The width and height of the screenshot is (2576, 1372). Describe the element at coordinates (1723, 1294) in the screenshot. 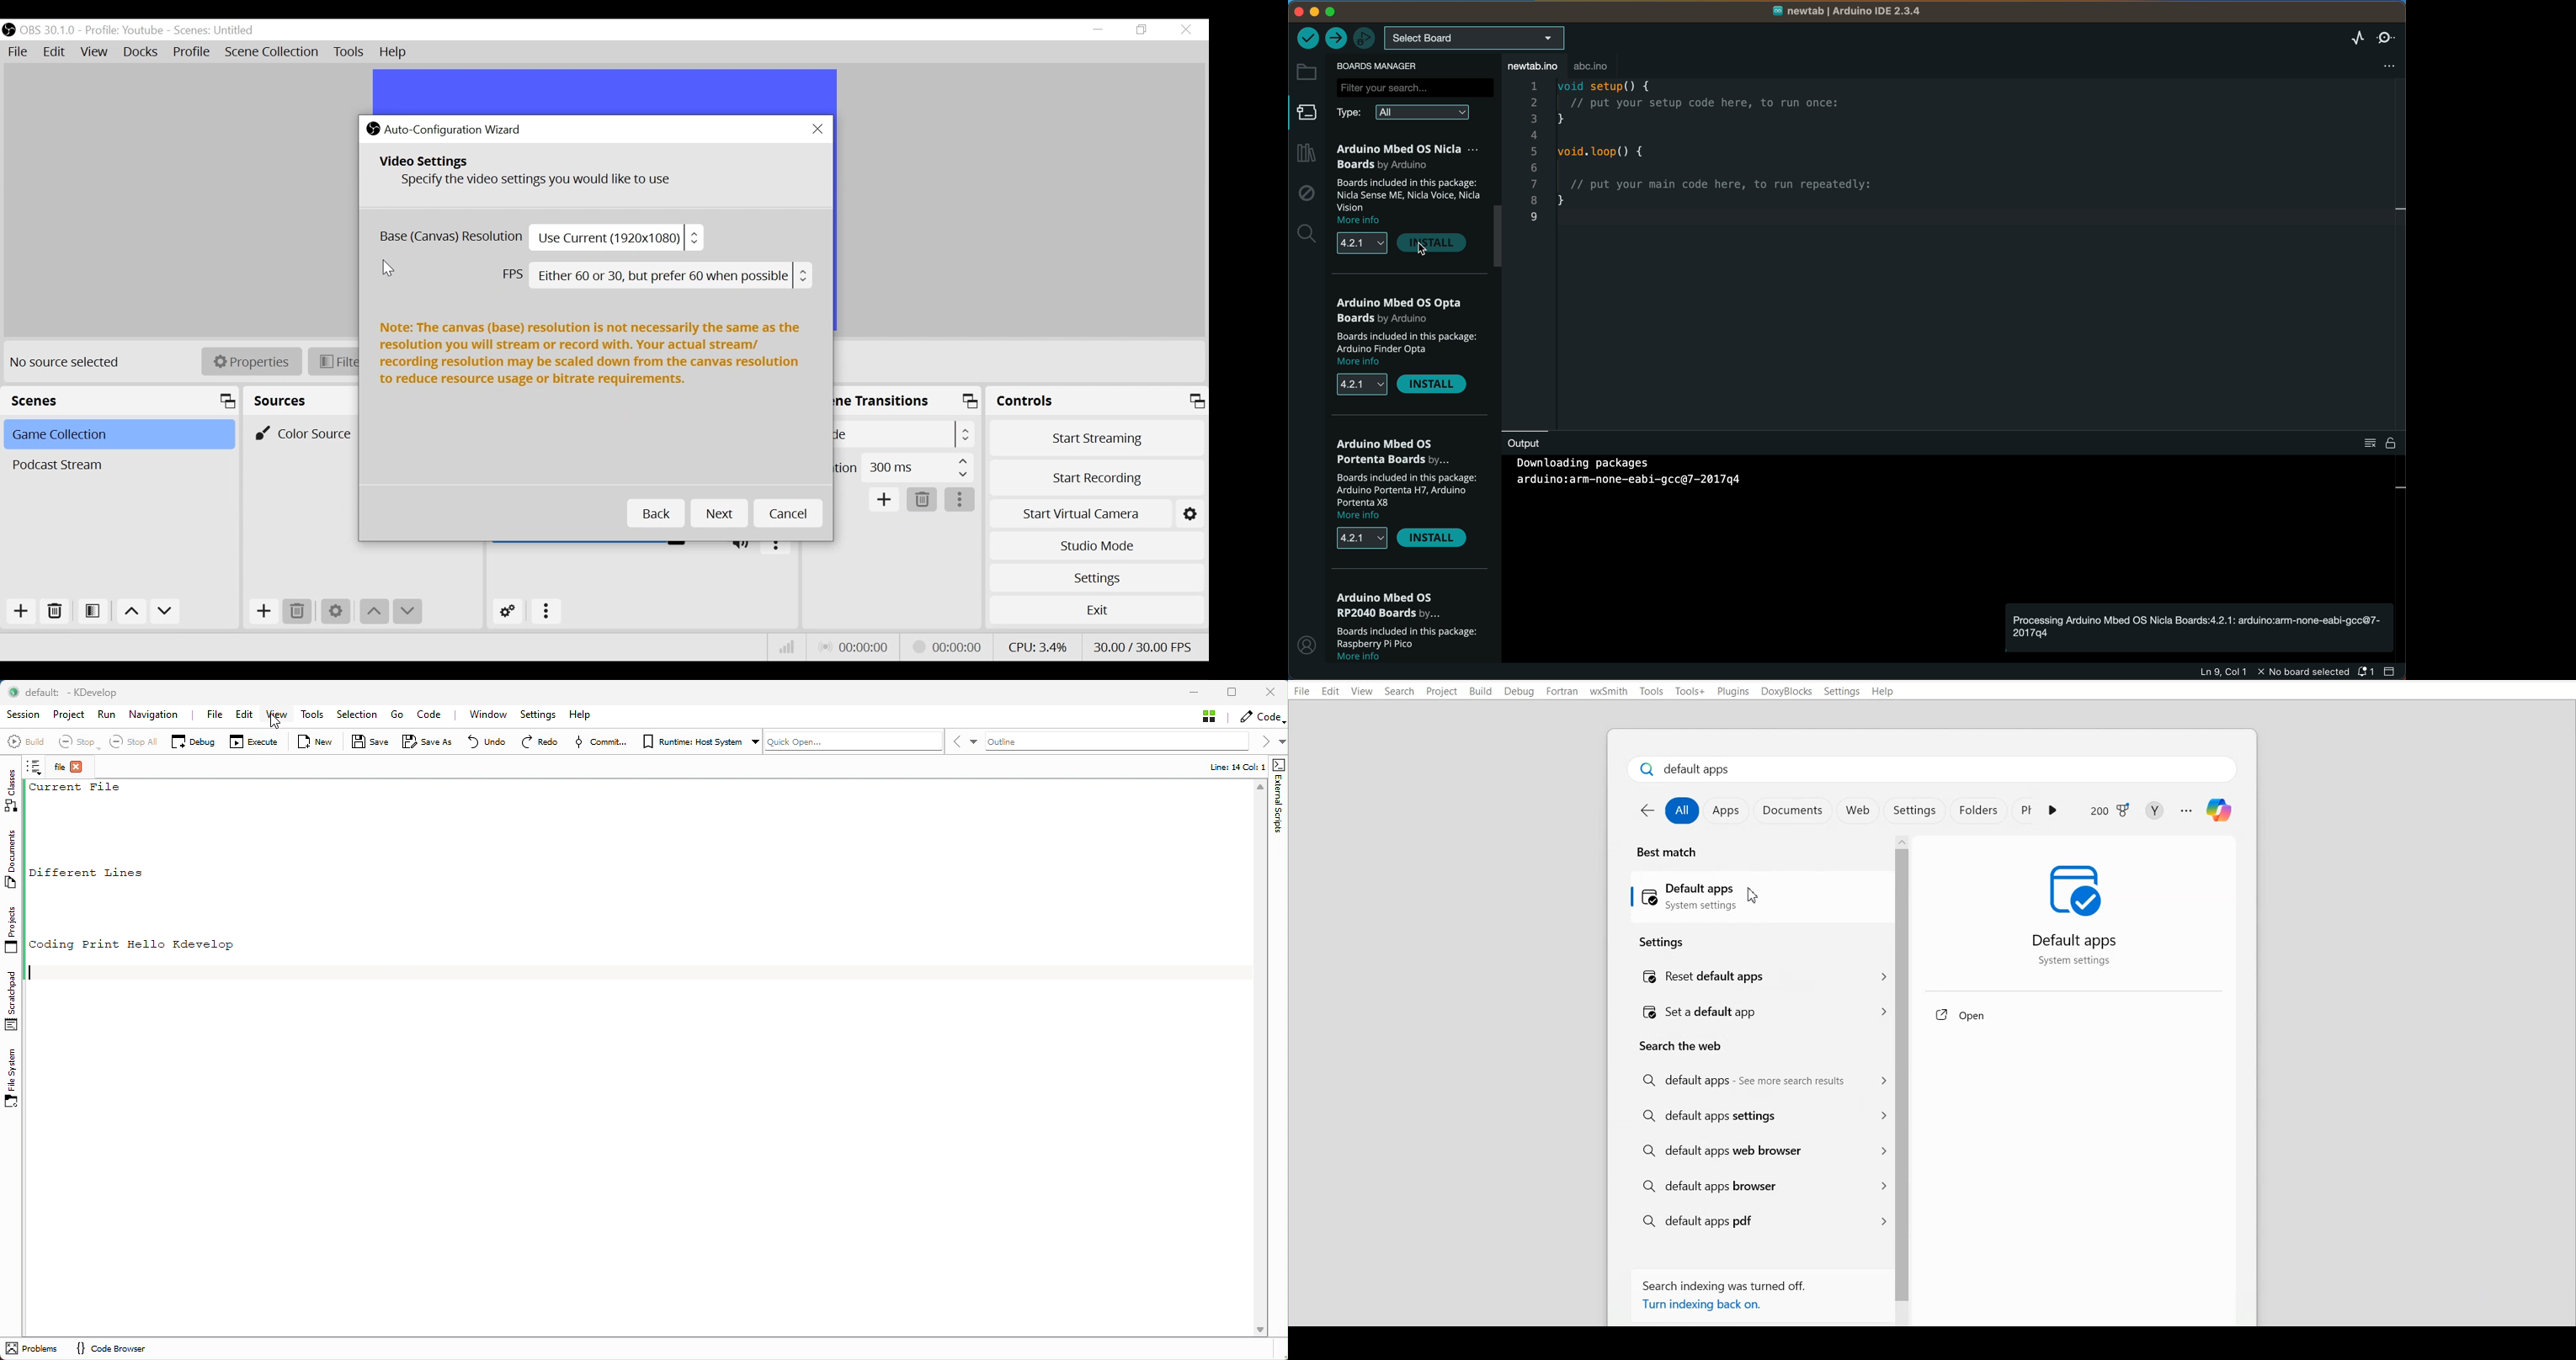

I see `Text` at that location.